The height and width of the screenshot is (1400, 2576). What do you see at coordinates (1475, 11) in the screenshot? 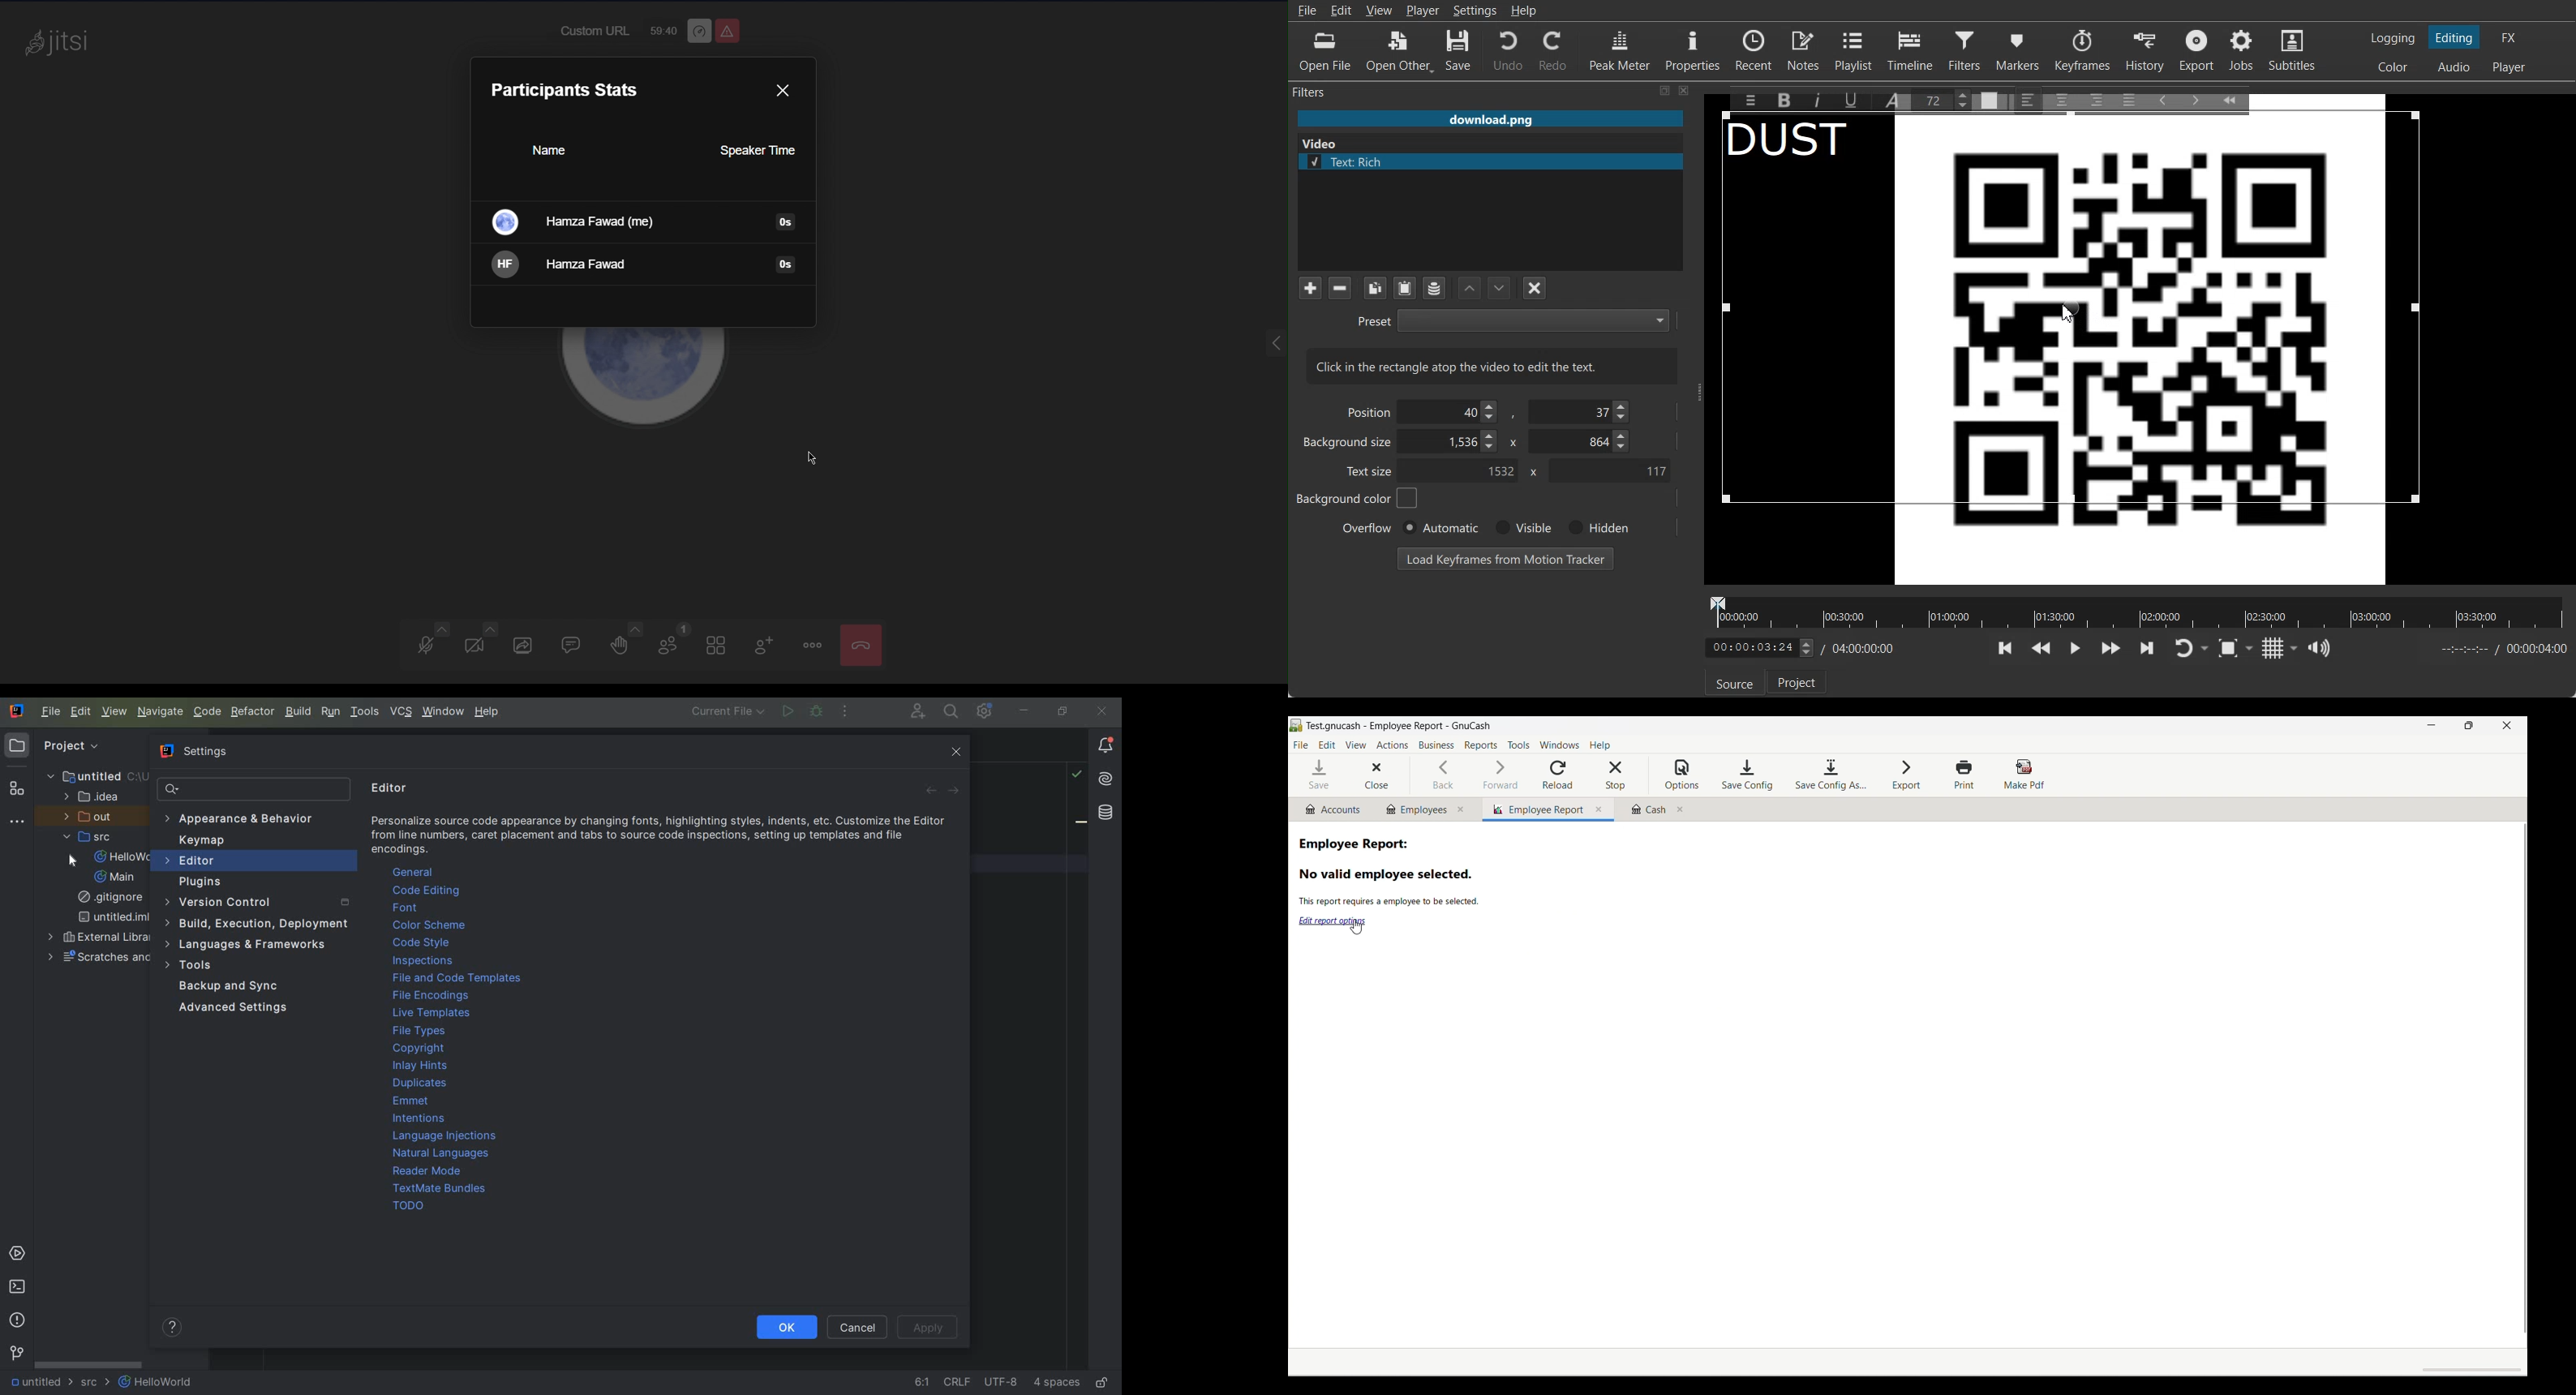
I see `Settings` at bounding box center [1475, 11].